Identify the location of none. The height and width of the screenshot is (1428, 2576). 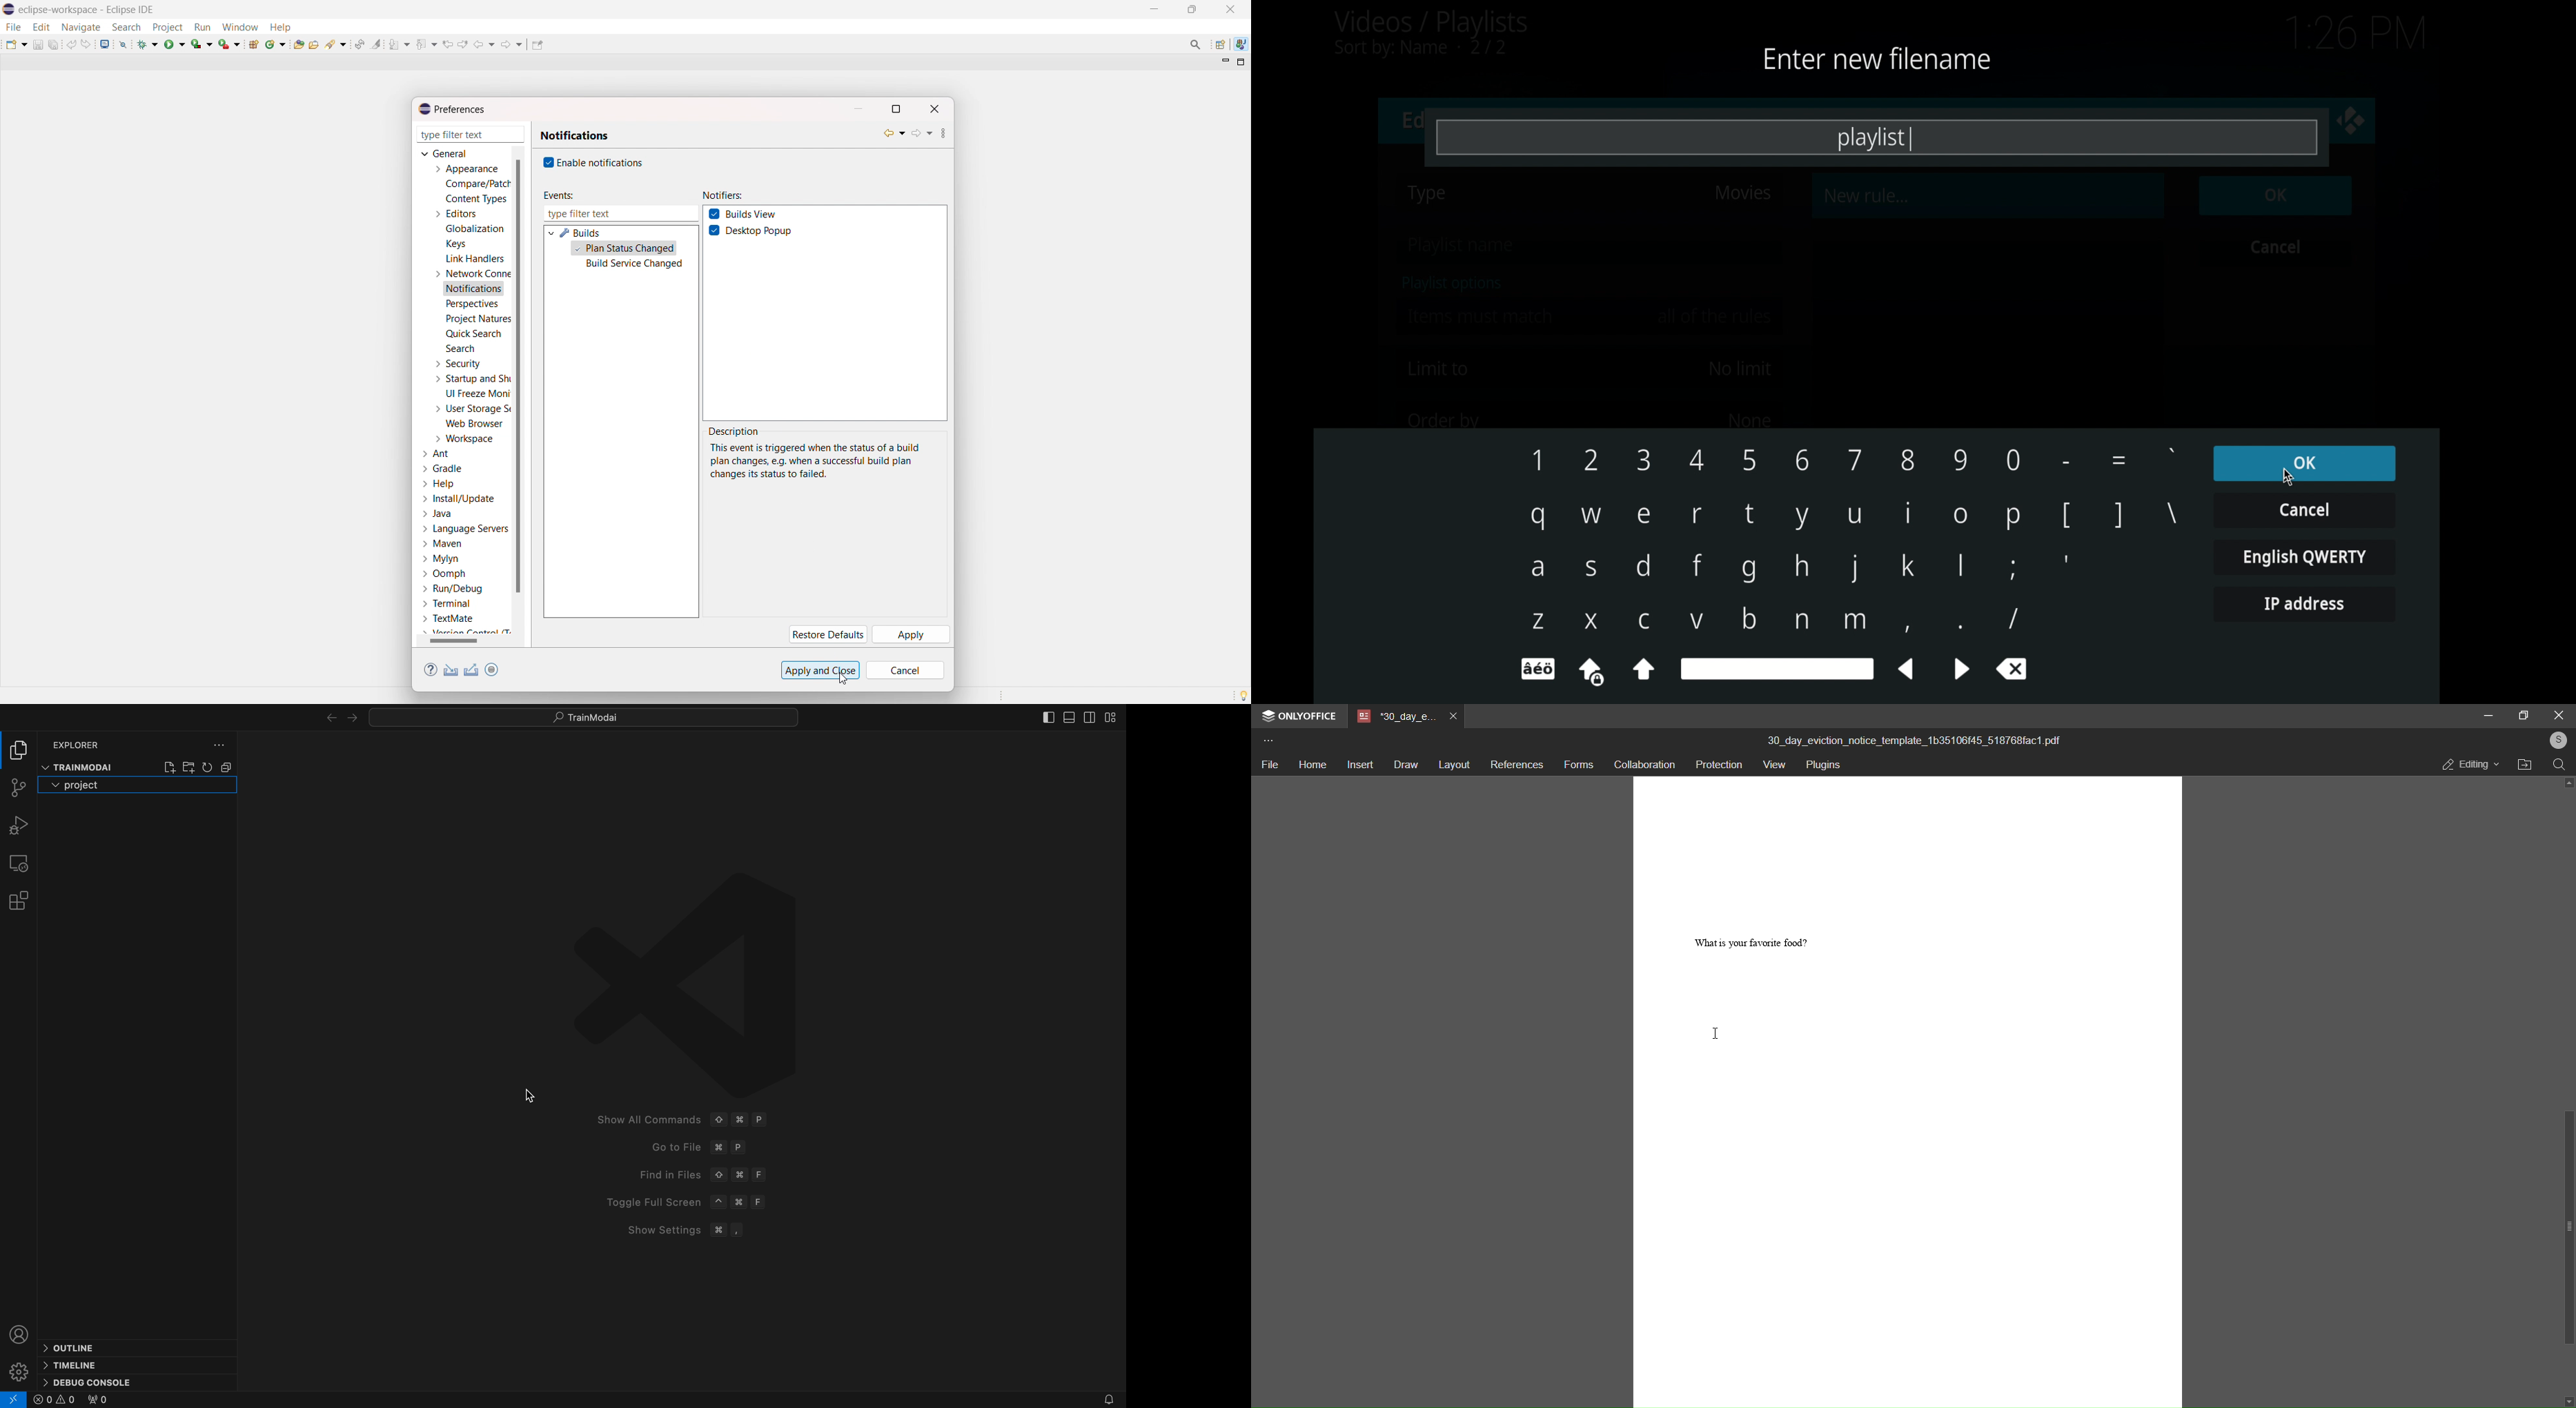
(1749, 420).